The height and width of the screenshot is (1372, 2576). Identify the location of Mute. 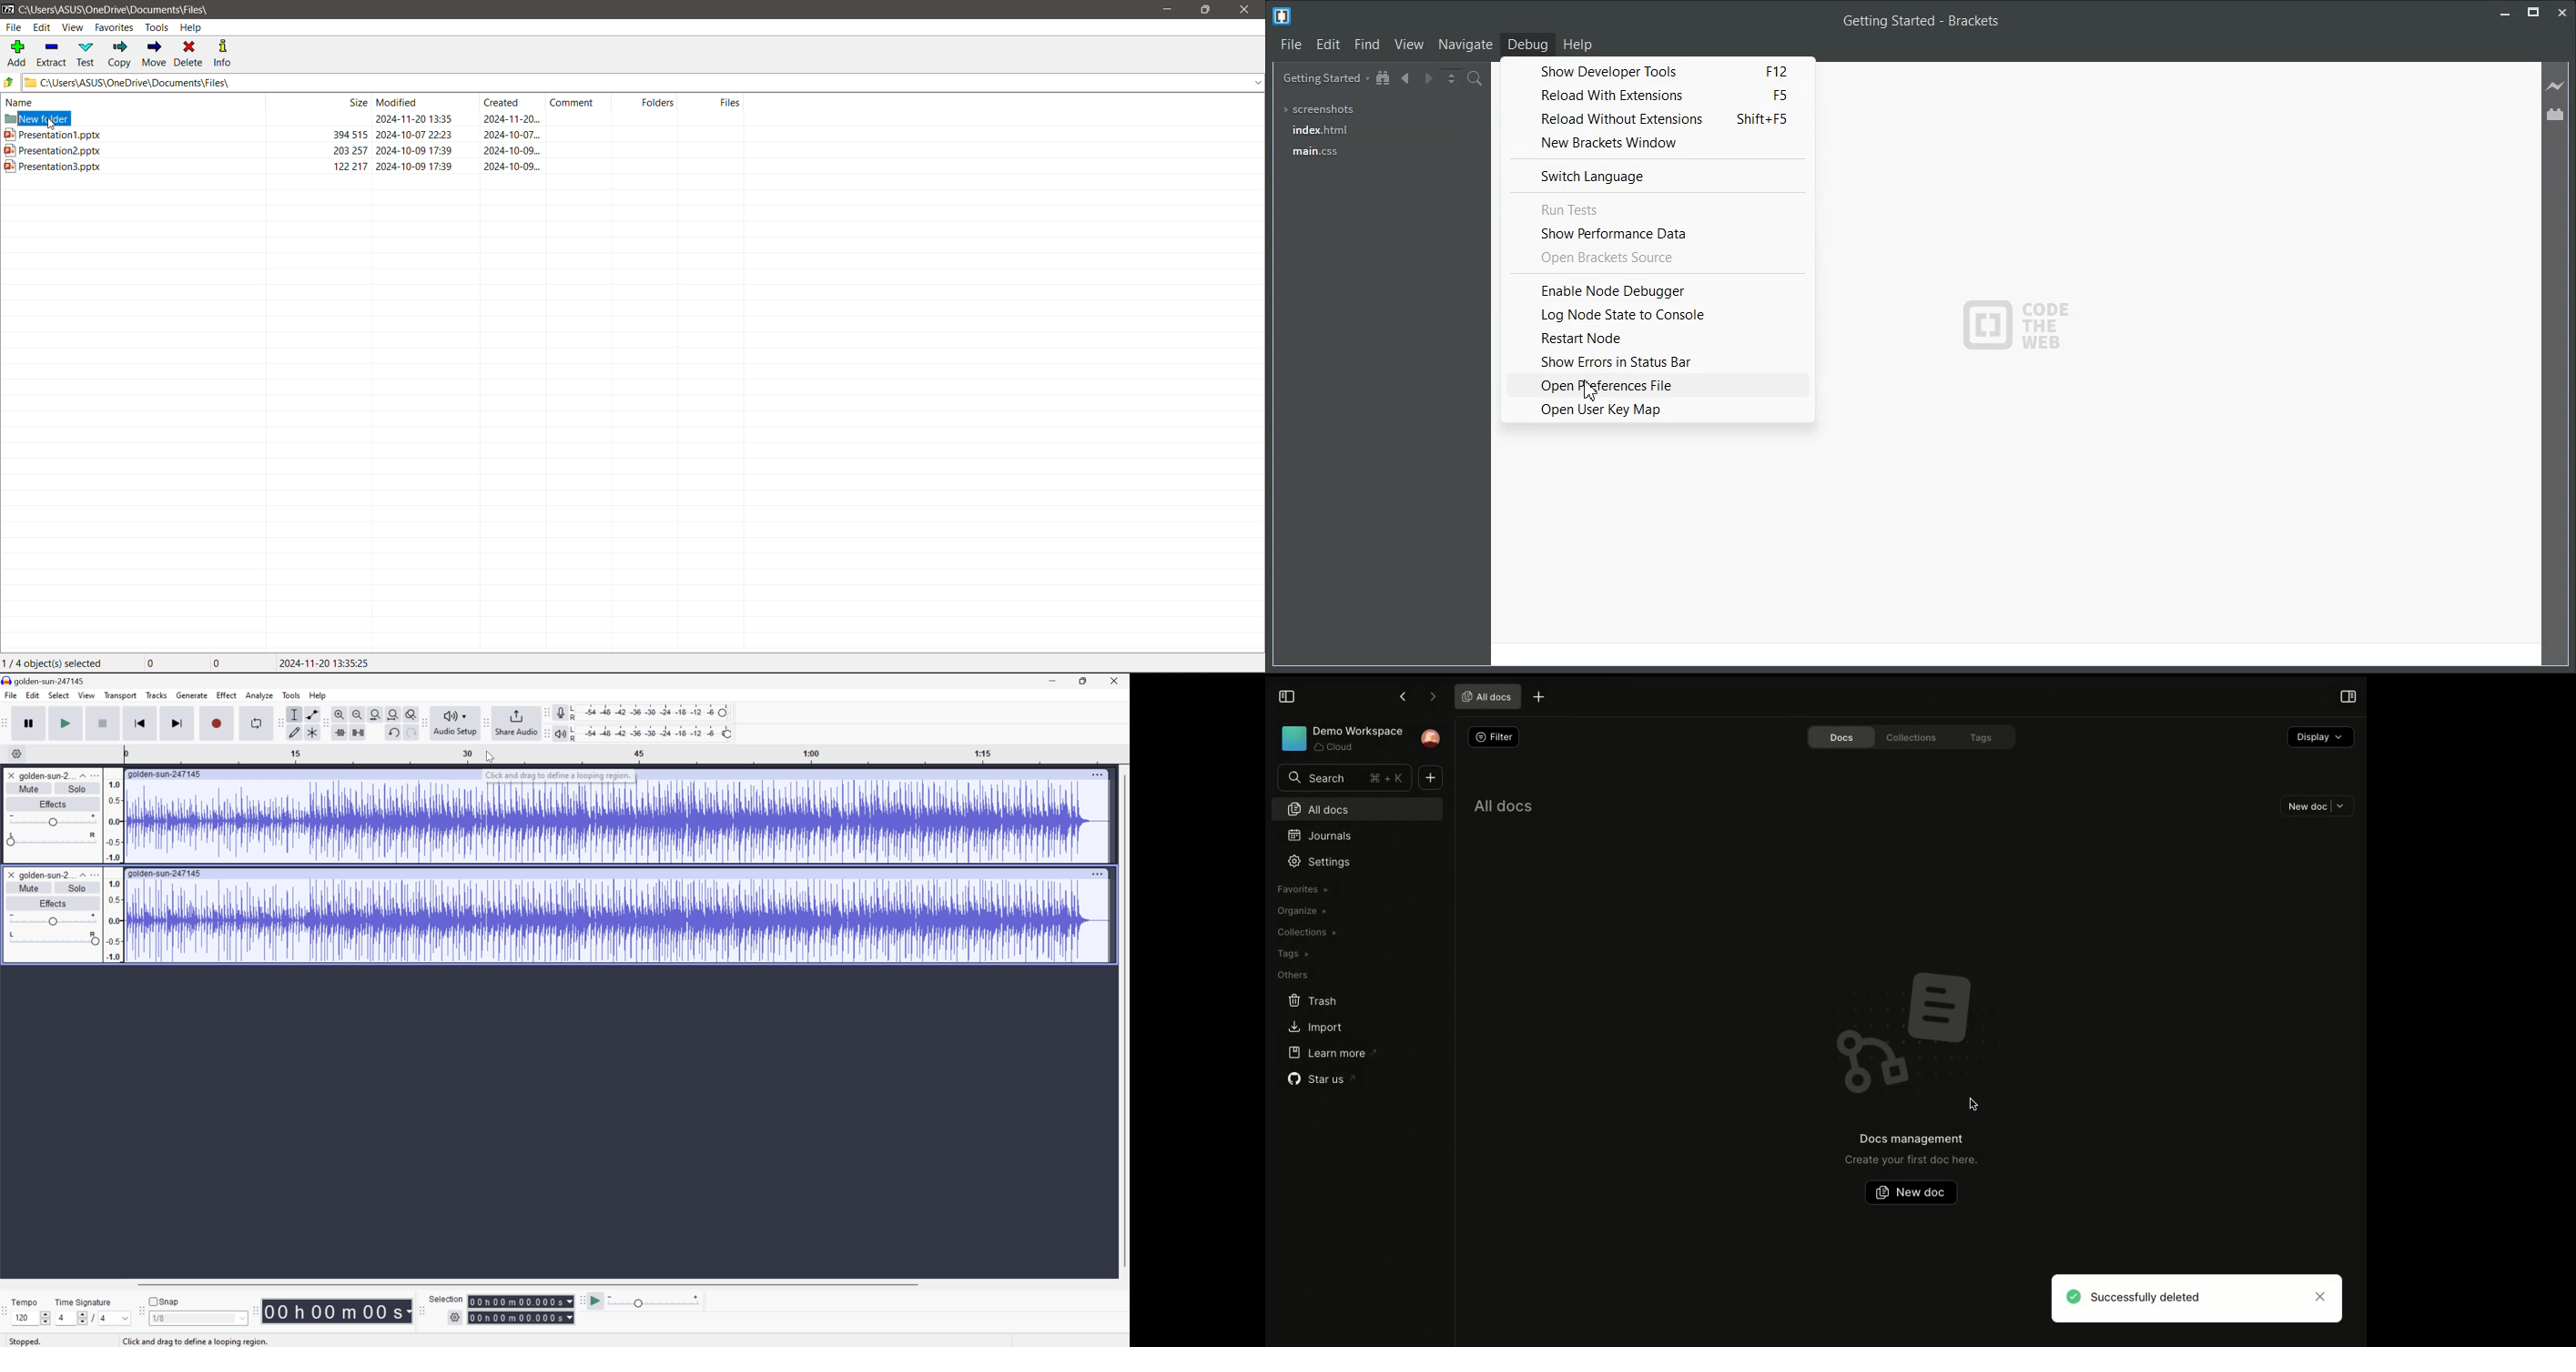
(28, 888).